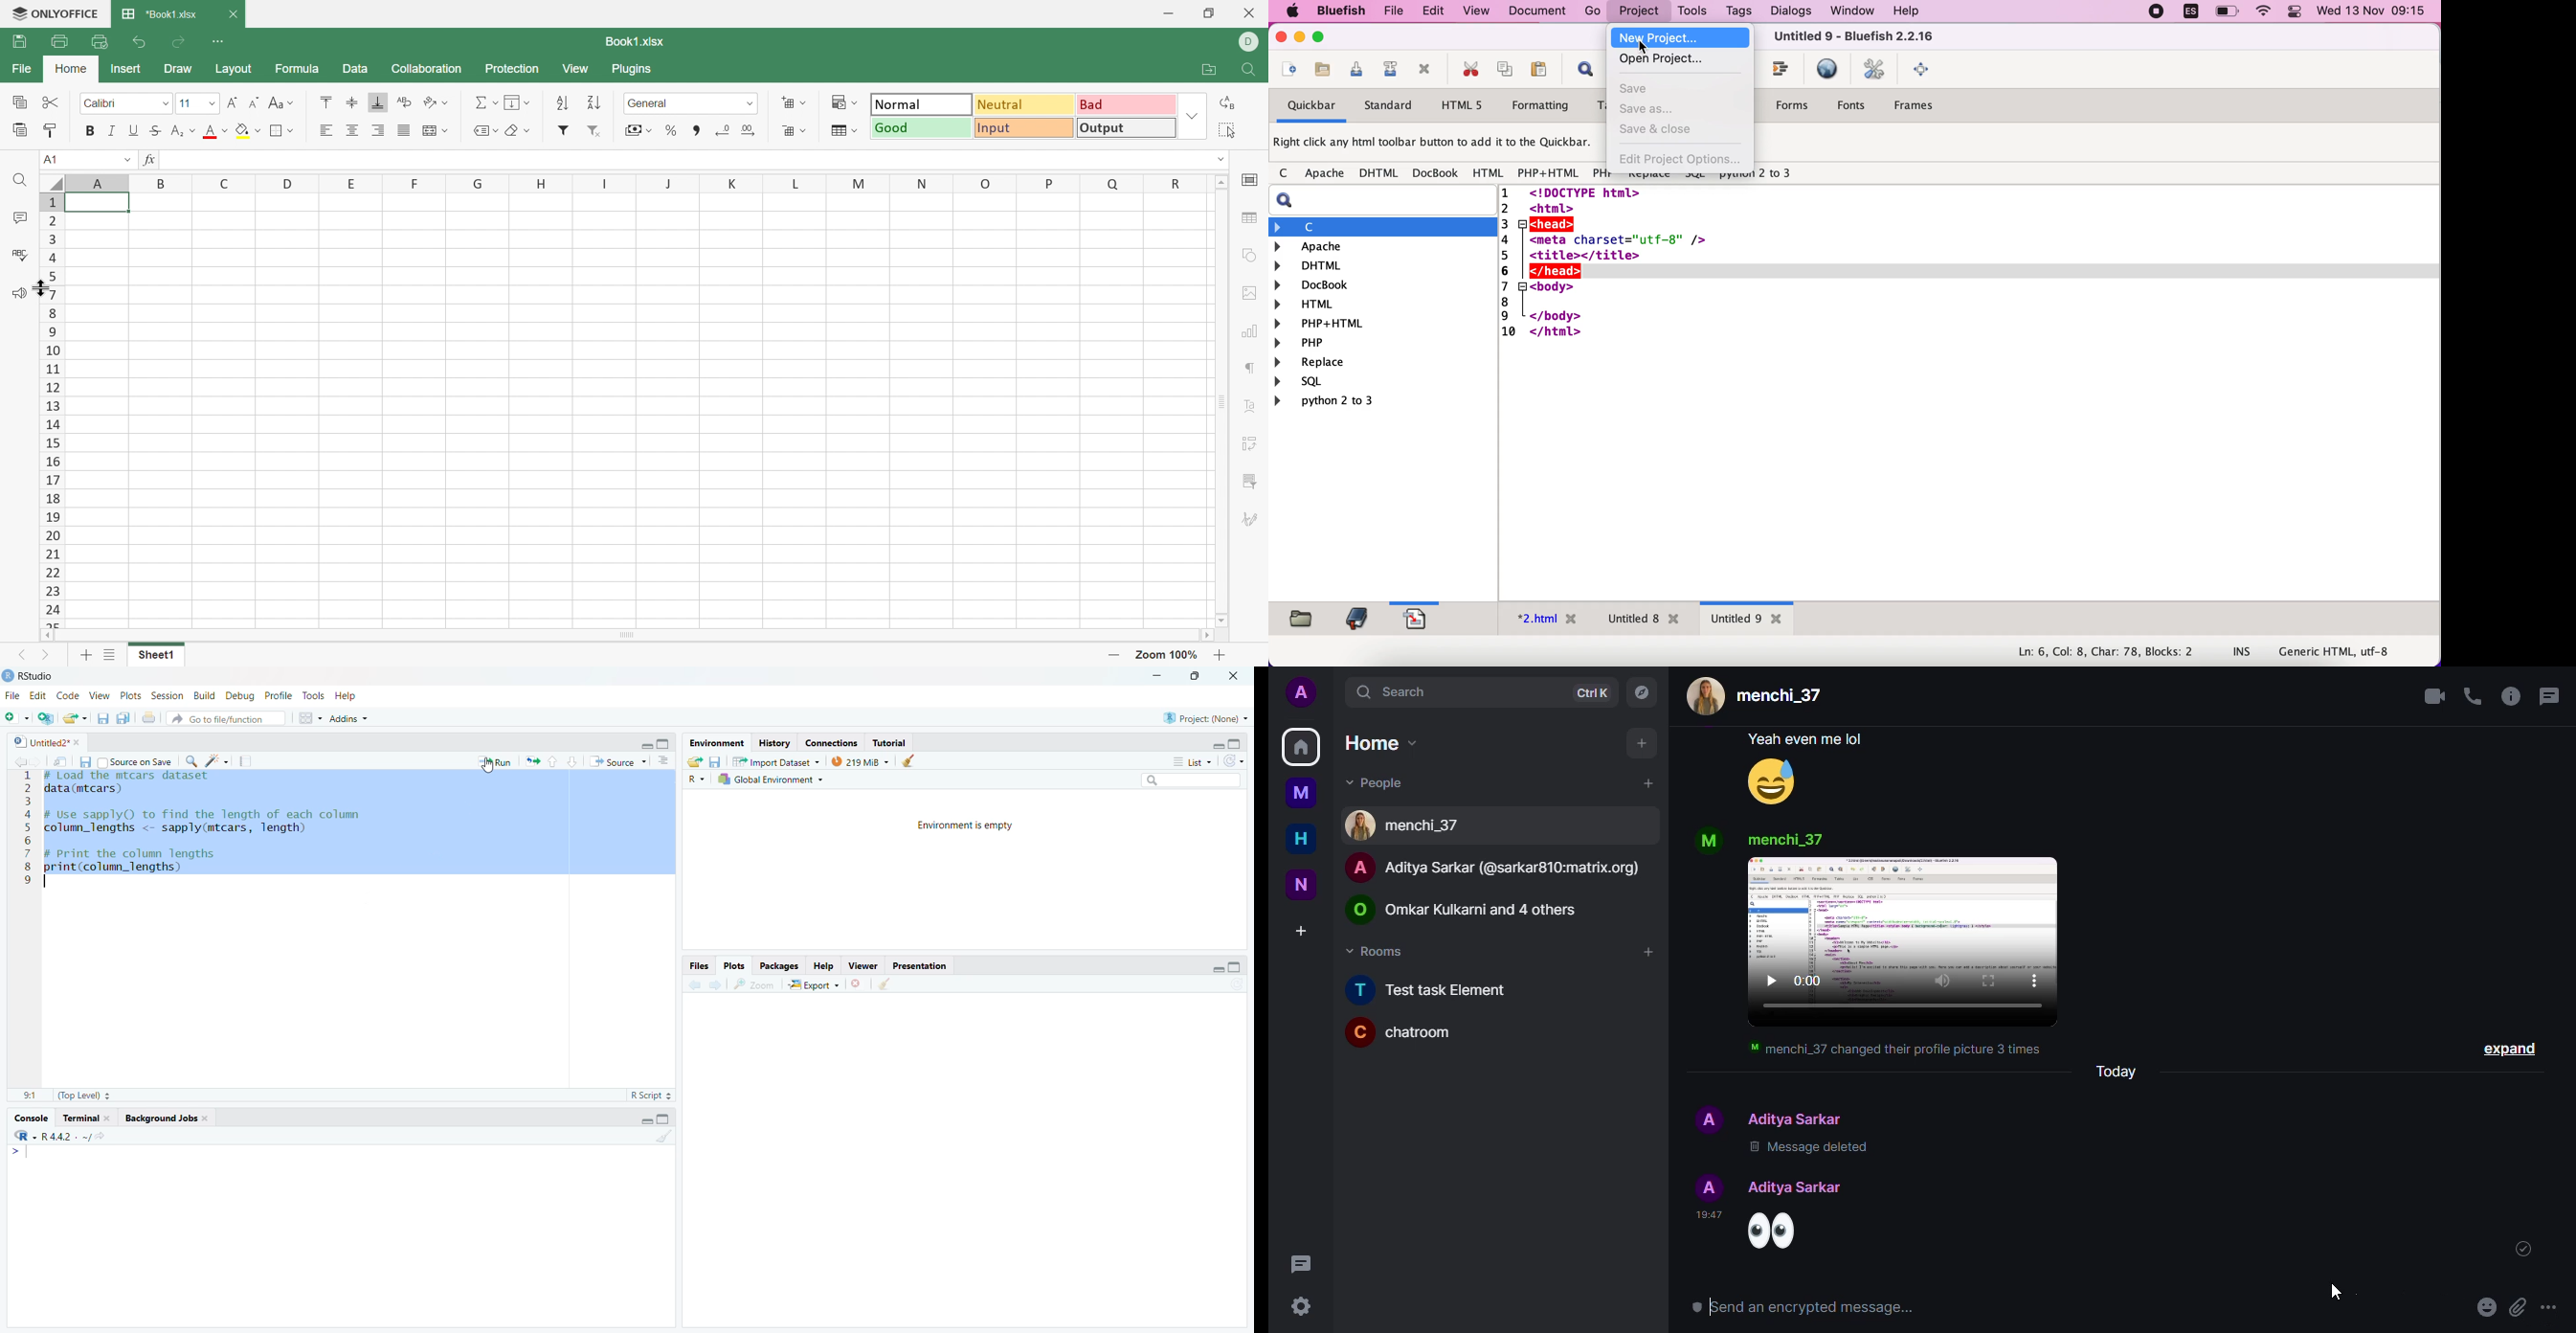 This screenshot has width=2576, height=1344. I want to click on Show document outline, so click(666, 761).